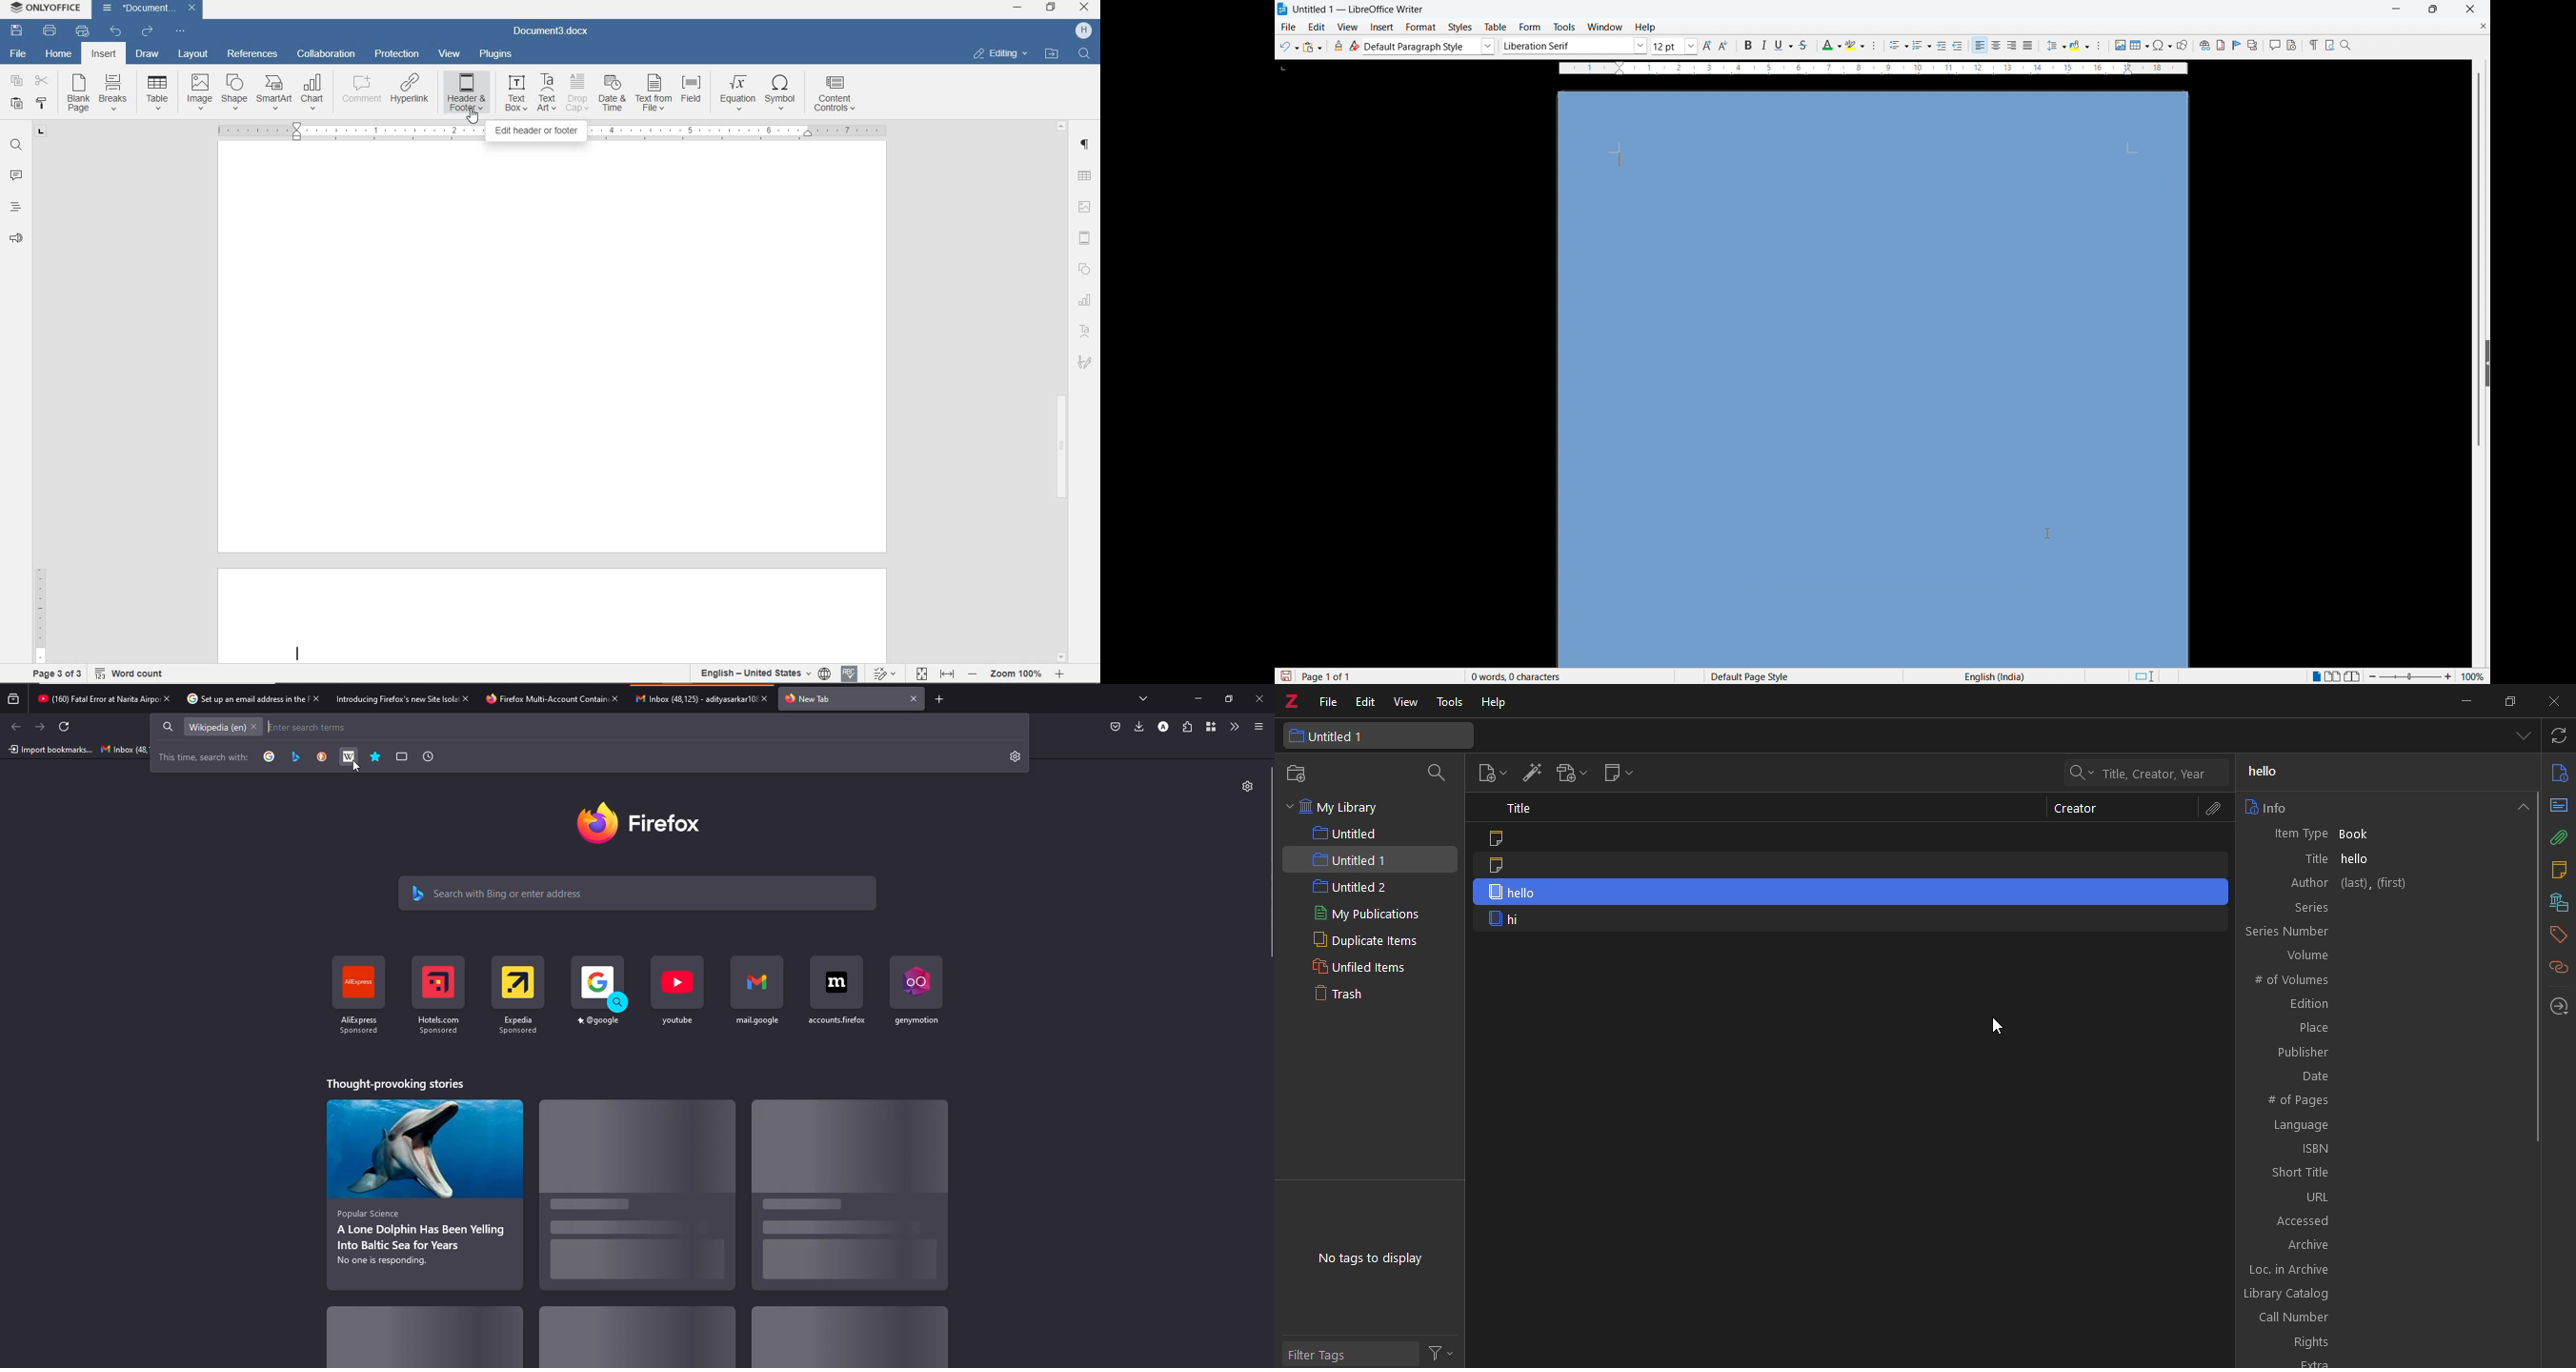 This screenshot has height=1372, width=2576. What do you see at coordinates (655, 93) in the screenshot?
I see `TEXT FROM FILE` at bounding box center [655, 93].